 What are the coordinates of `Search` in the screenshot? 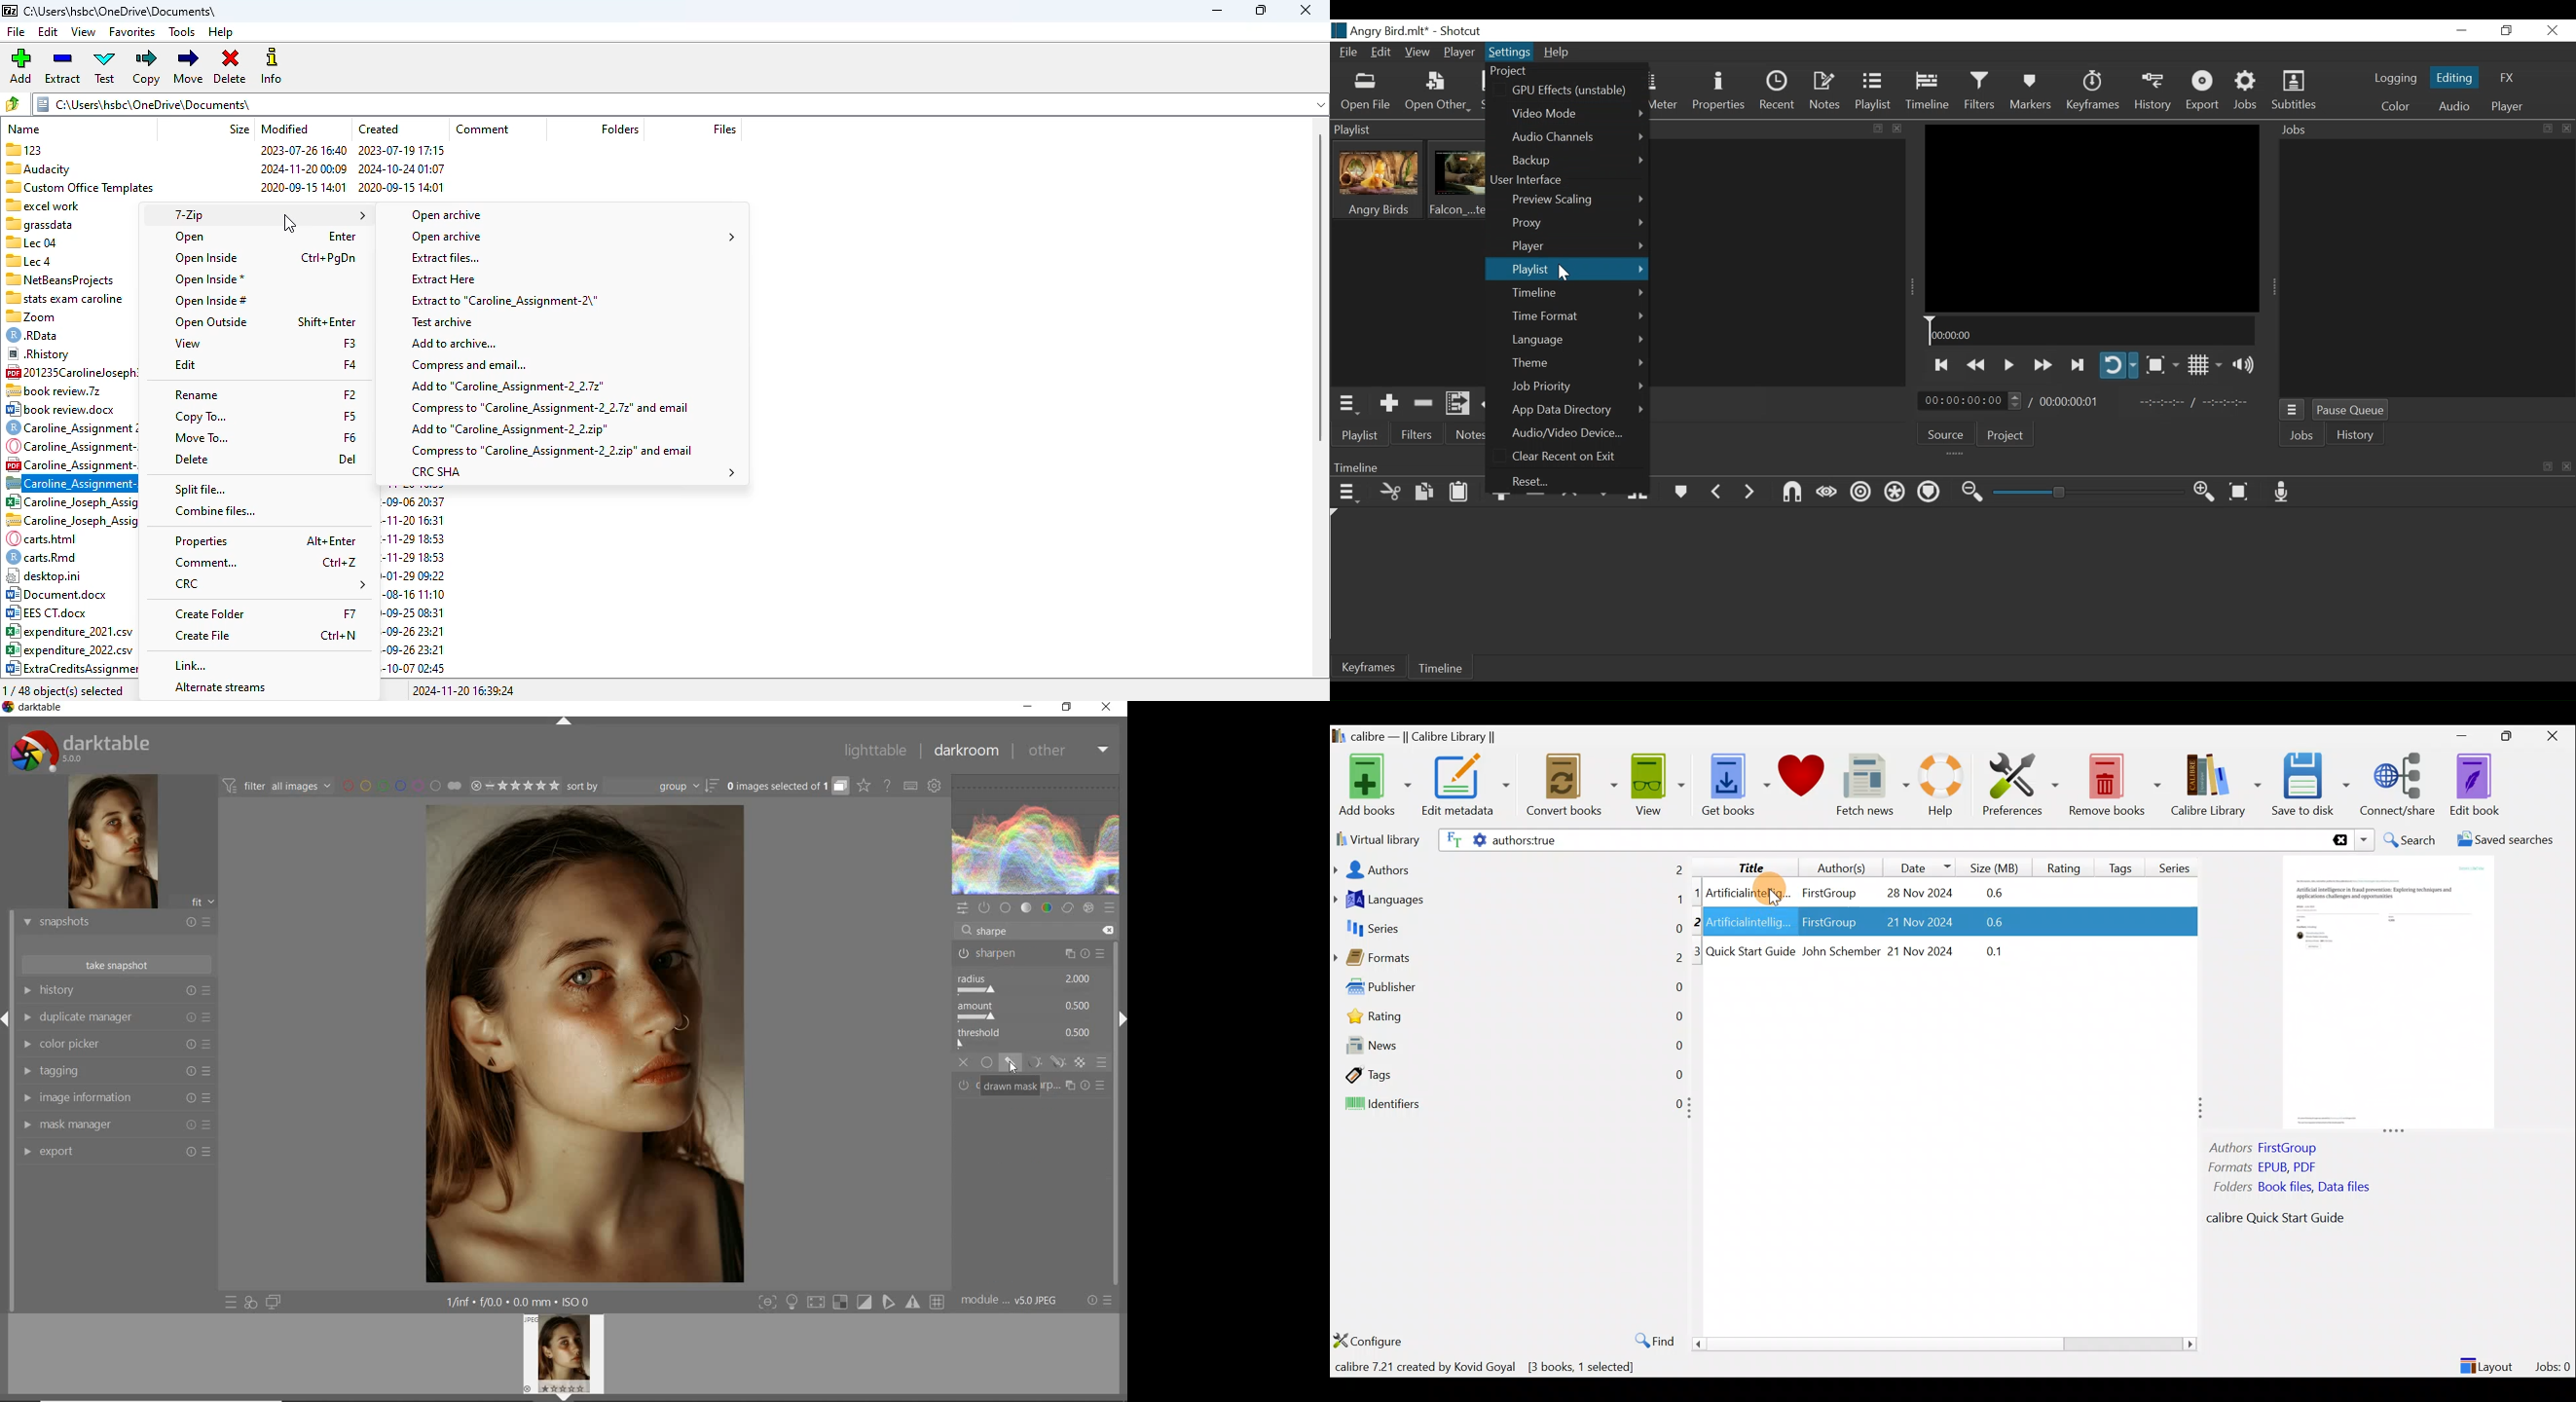 It's located at (2411, 840).